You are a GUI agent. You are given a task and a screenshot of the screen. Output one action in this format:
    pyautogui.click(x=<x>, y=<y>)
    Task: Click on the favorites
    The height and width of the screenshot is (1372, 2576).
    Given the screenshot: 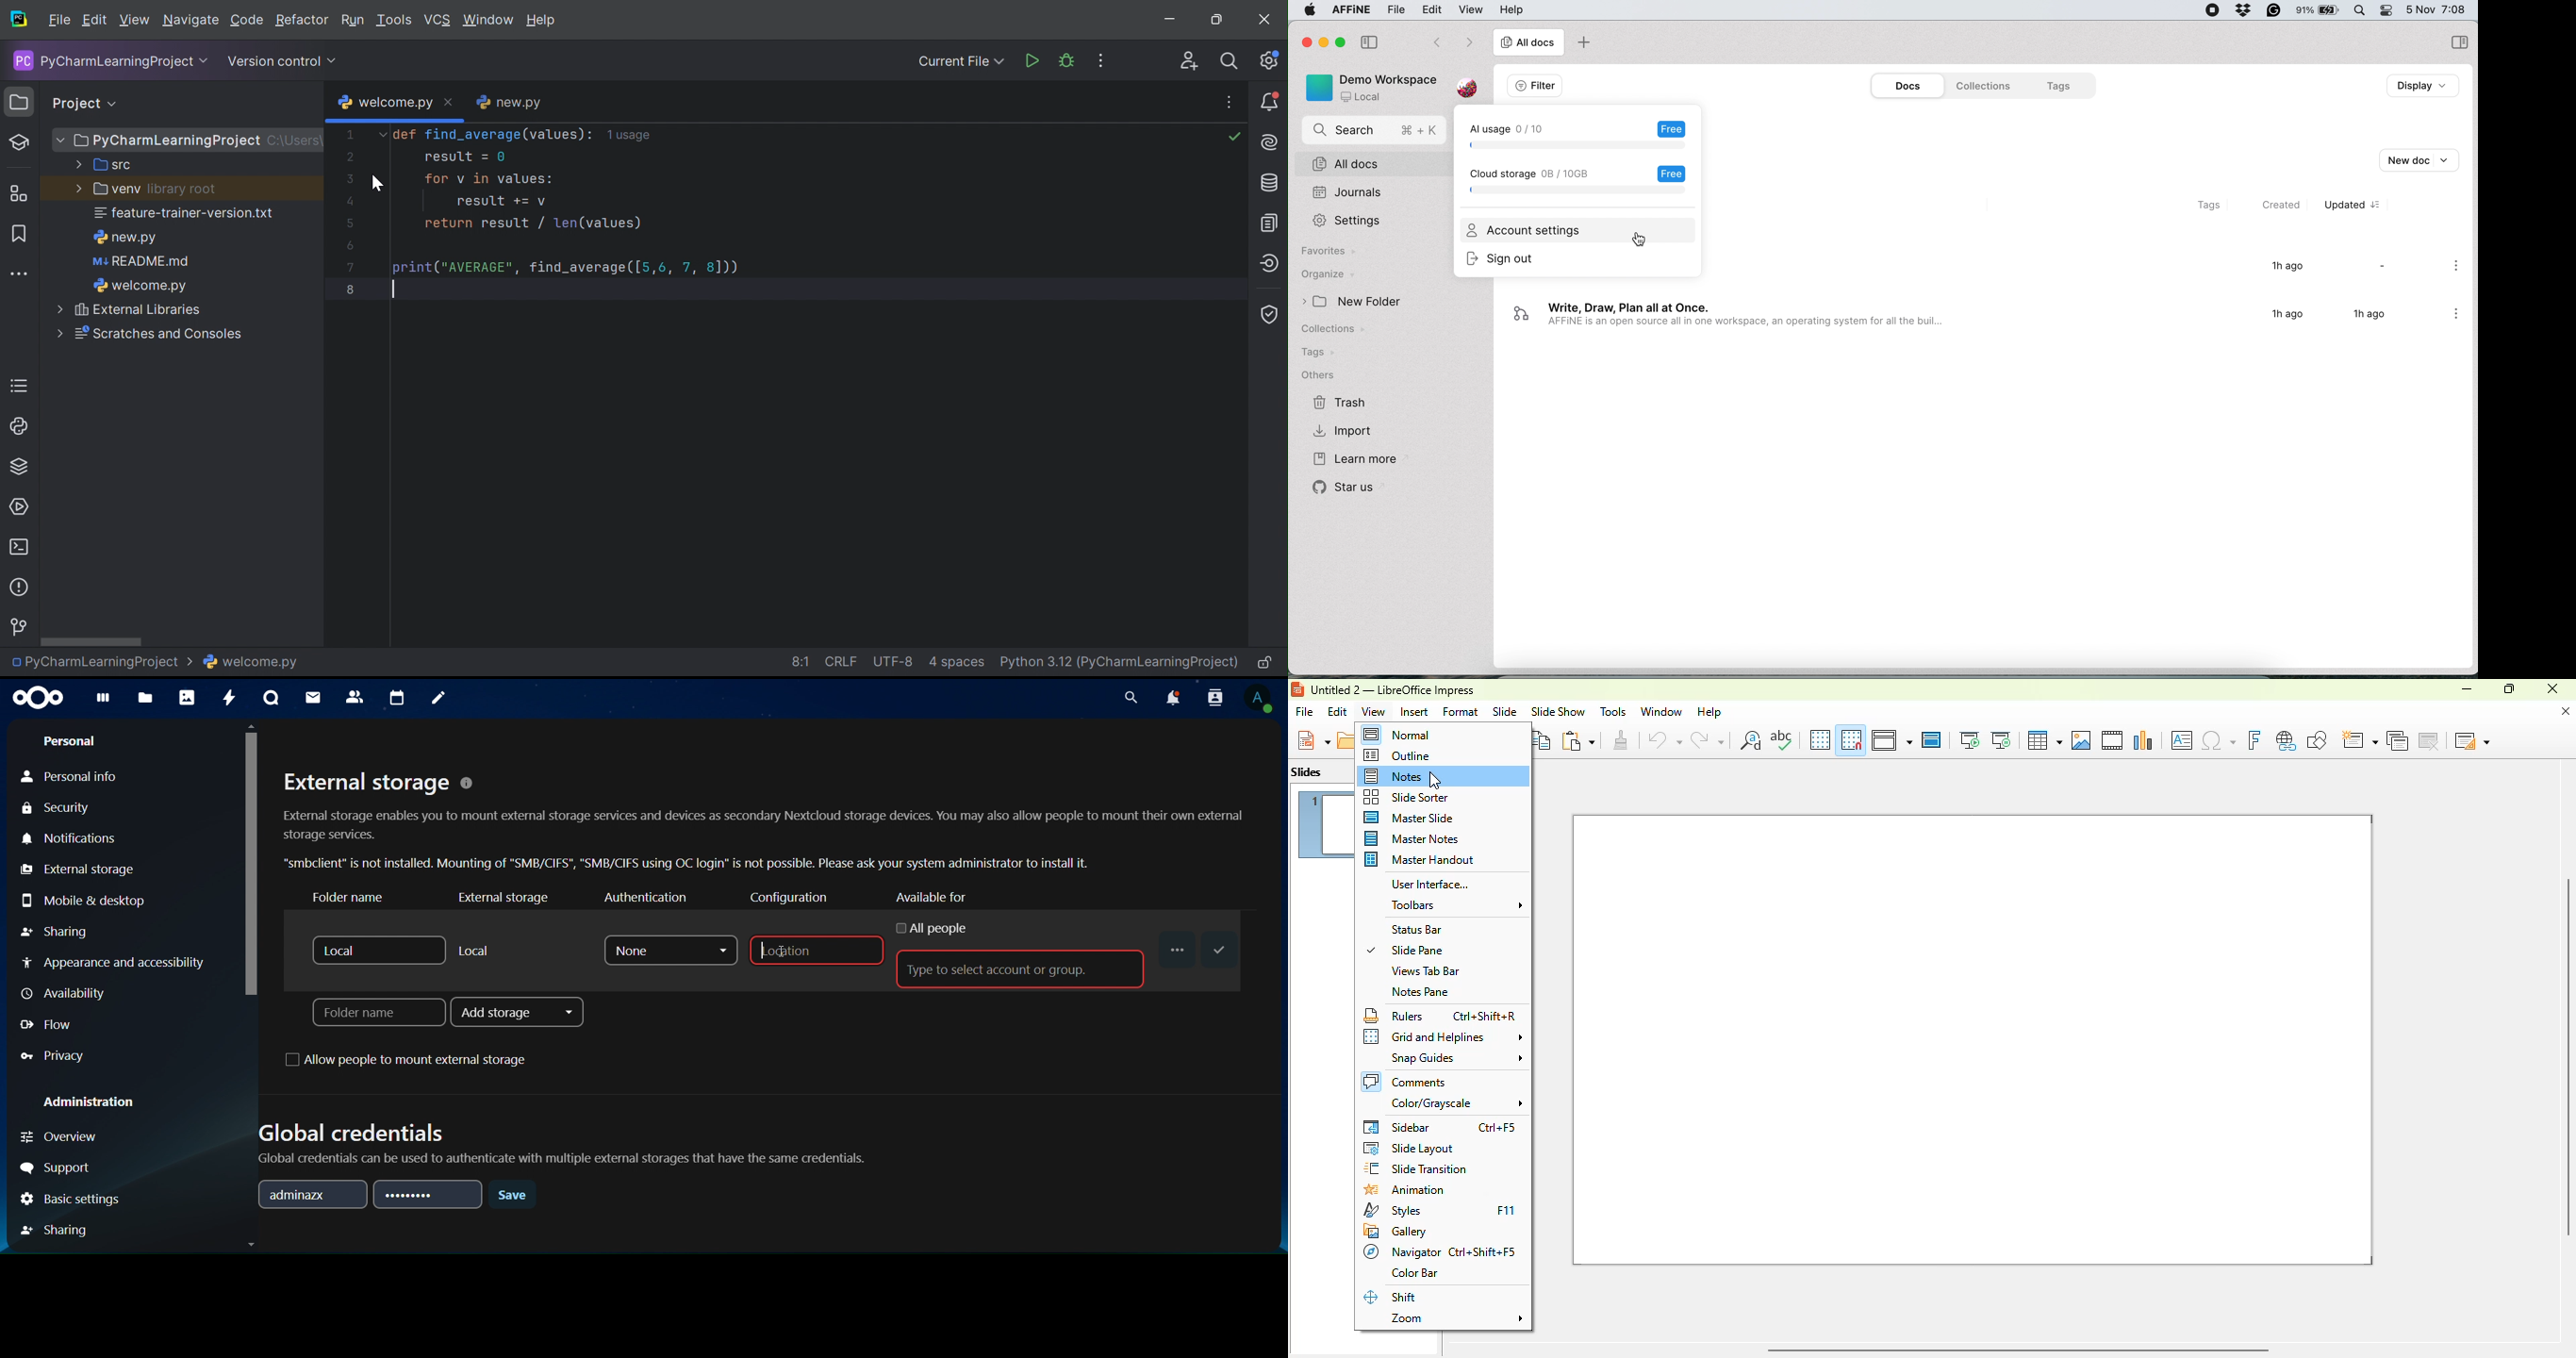 What is the action you would take?
    pyautogui.click(x=1328, y=253)
    